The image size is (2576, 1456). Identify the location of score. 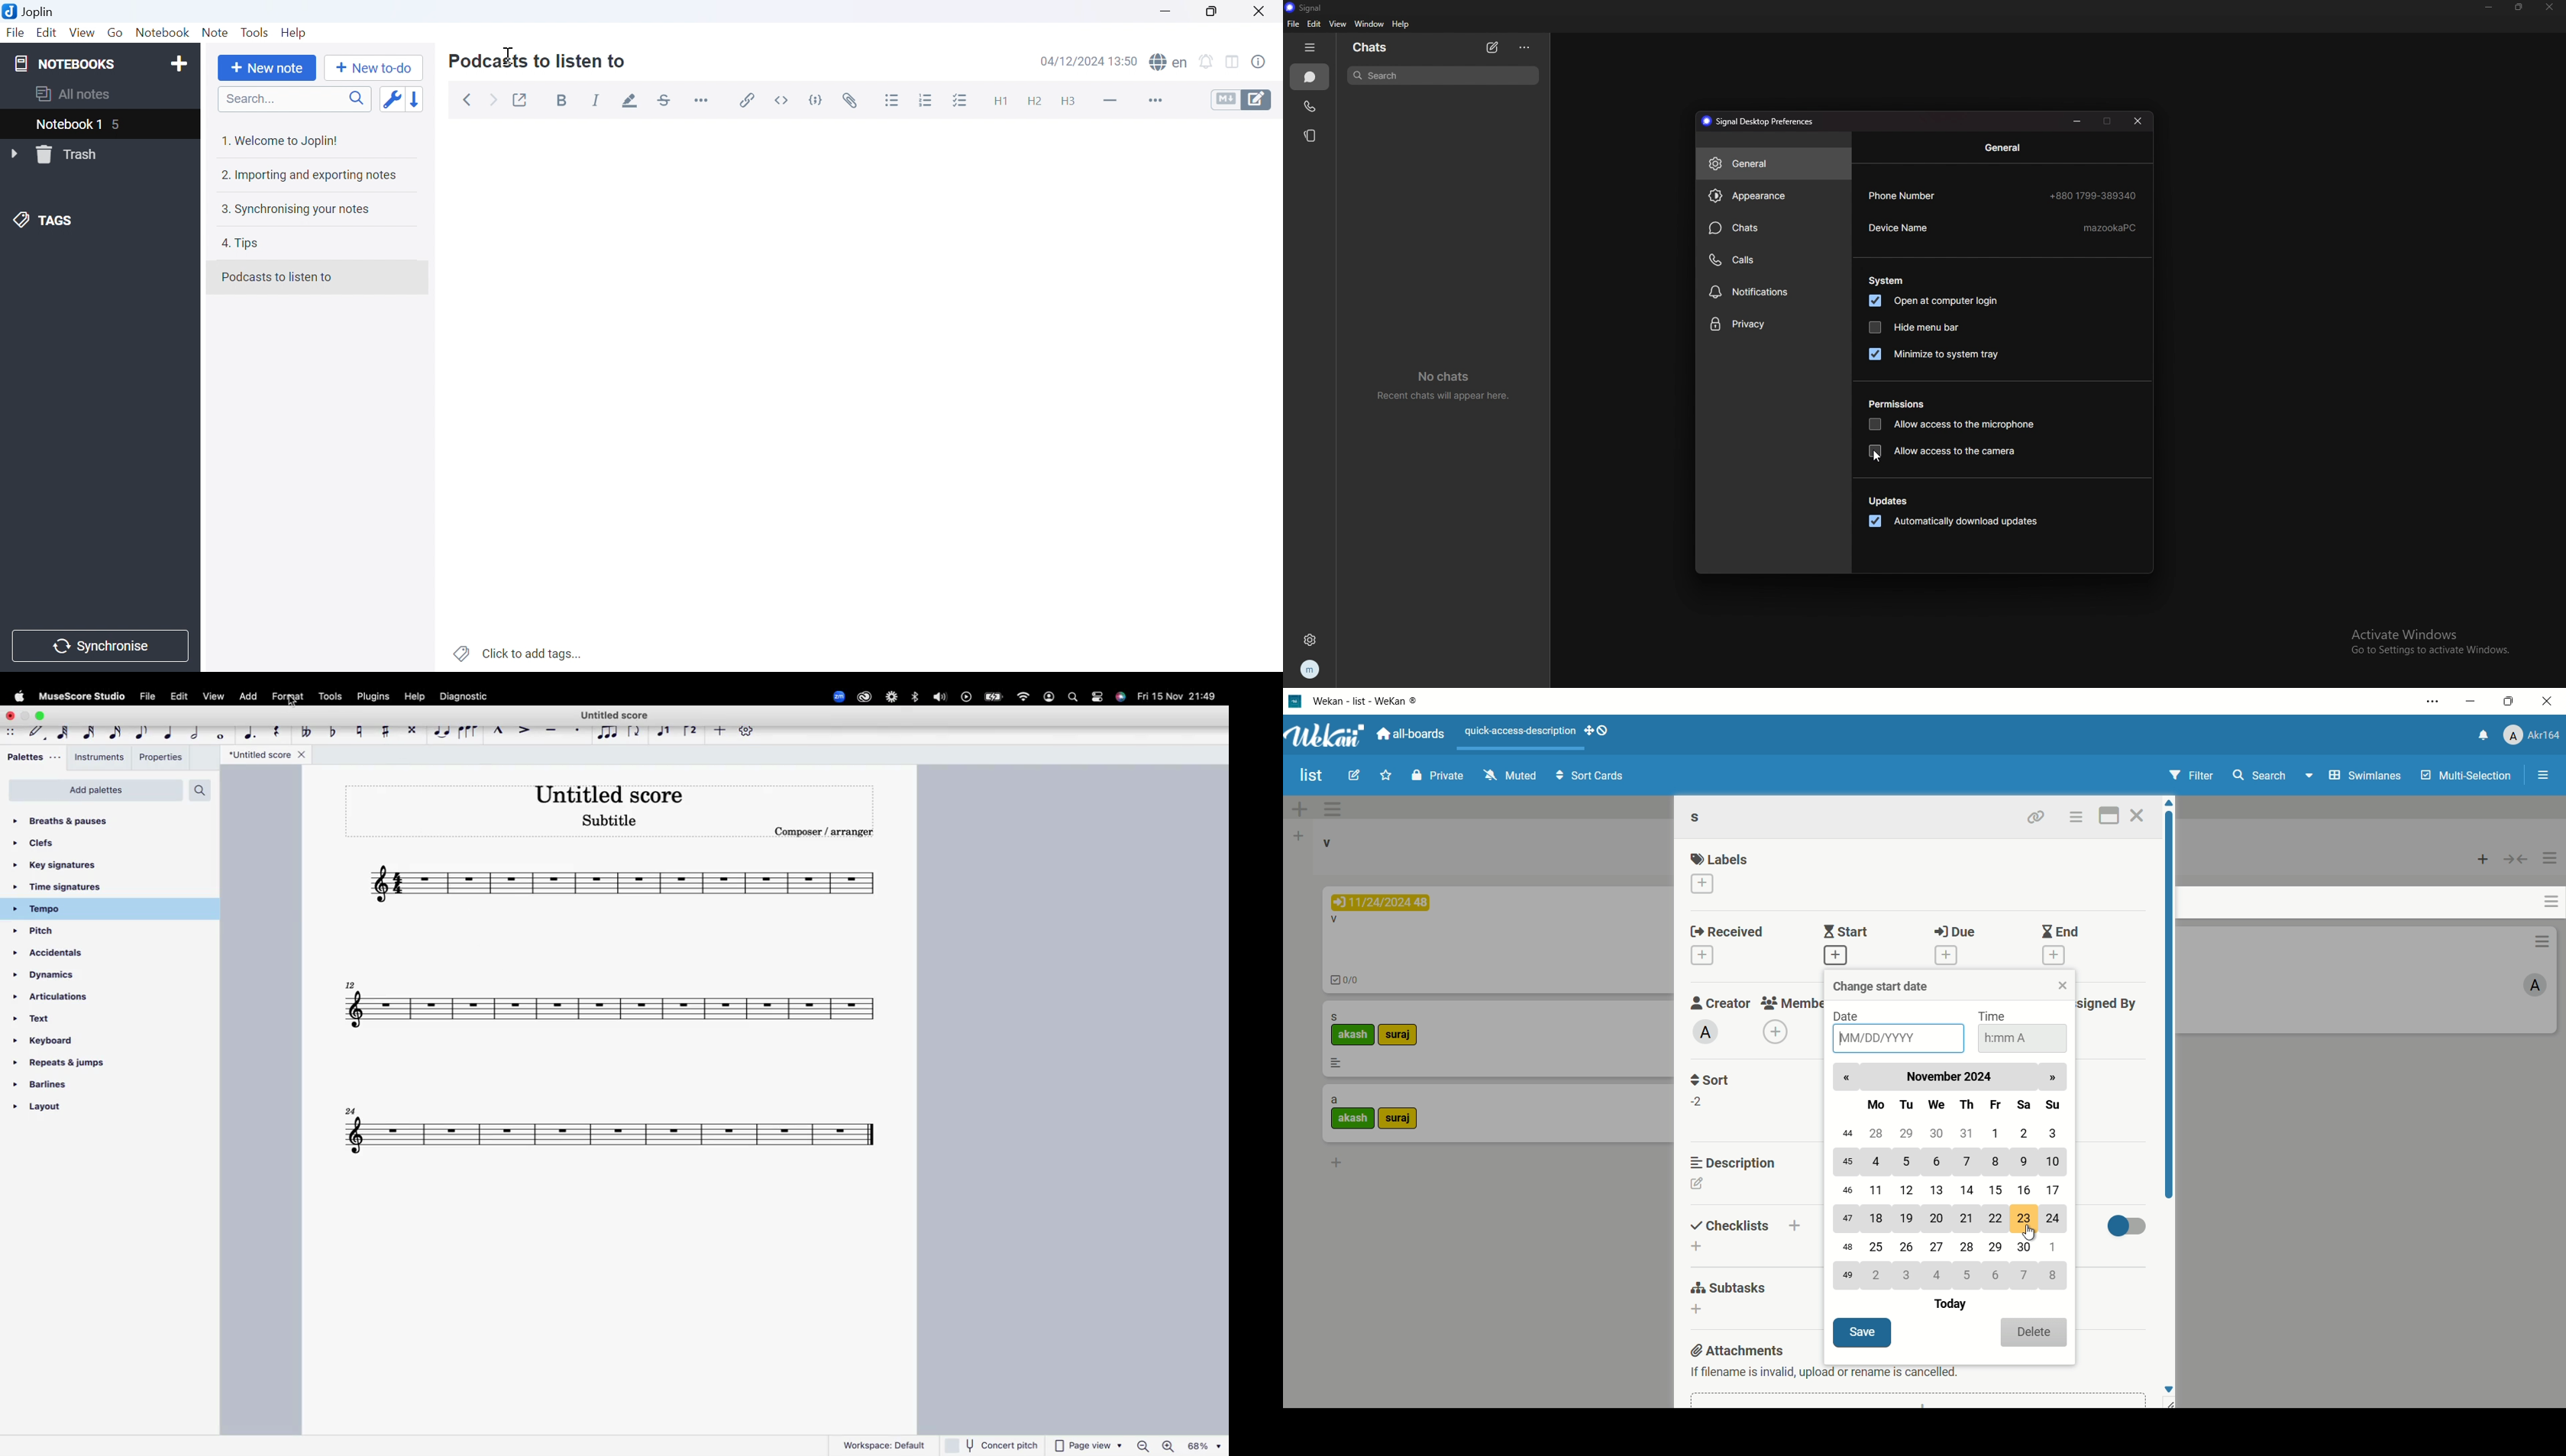
(616, 887).